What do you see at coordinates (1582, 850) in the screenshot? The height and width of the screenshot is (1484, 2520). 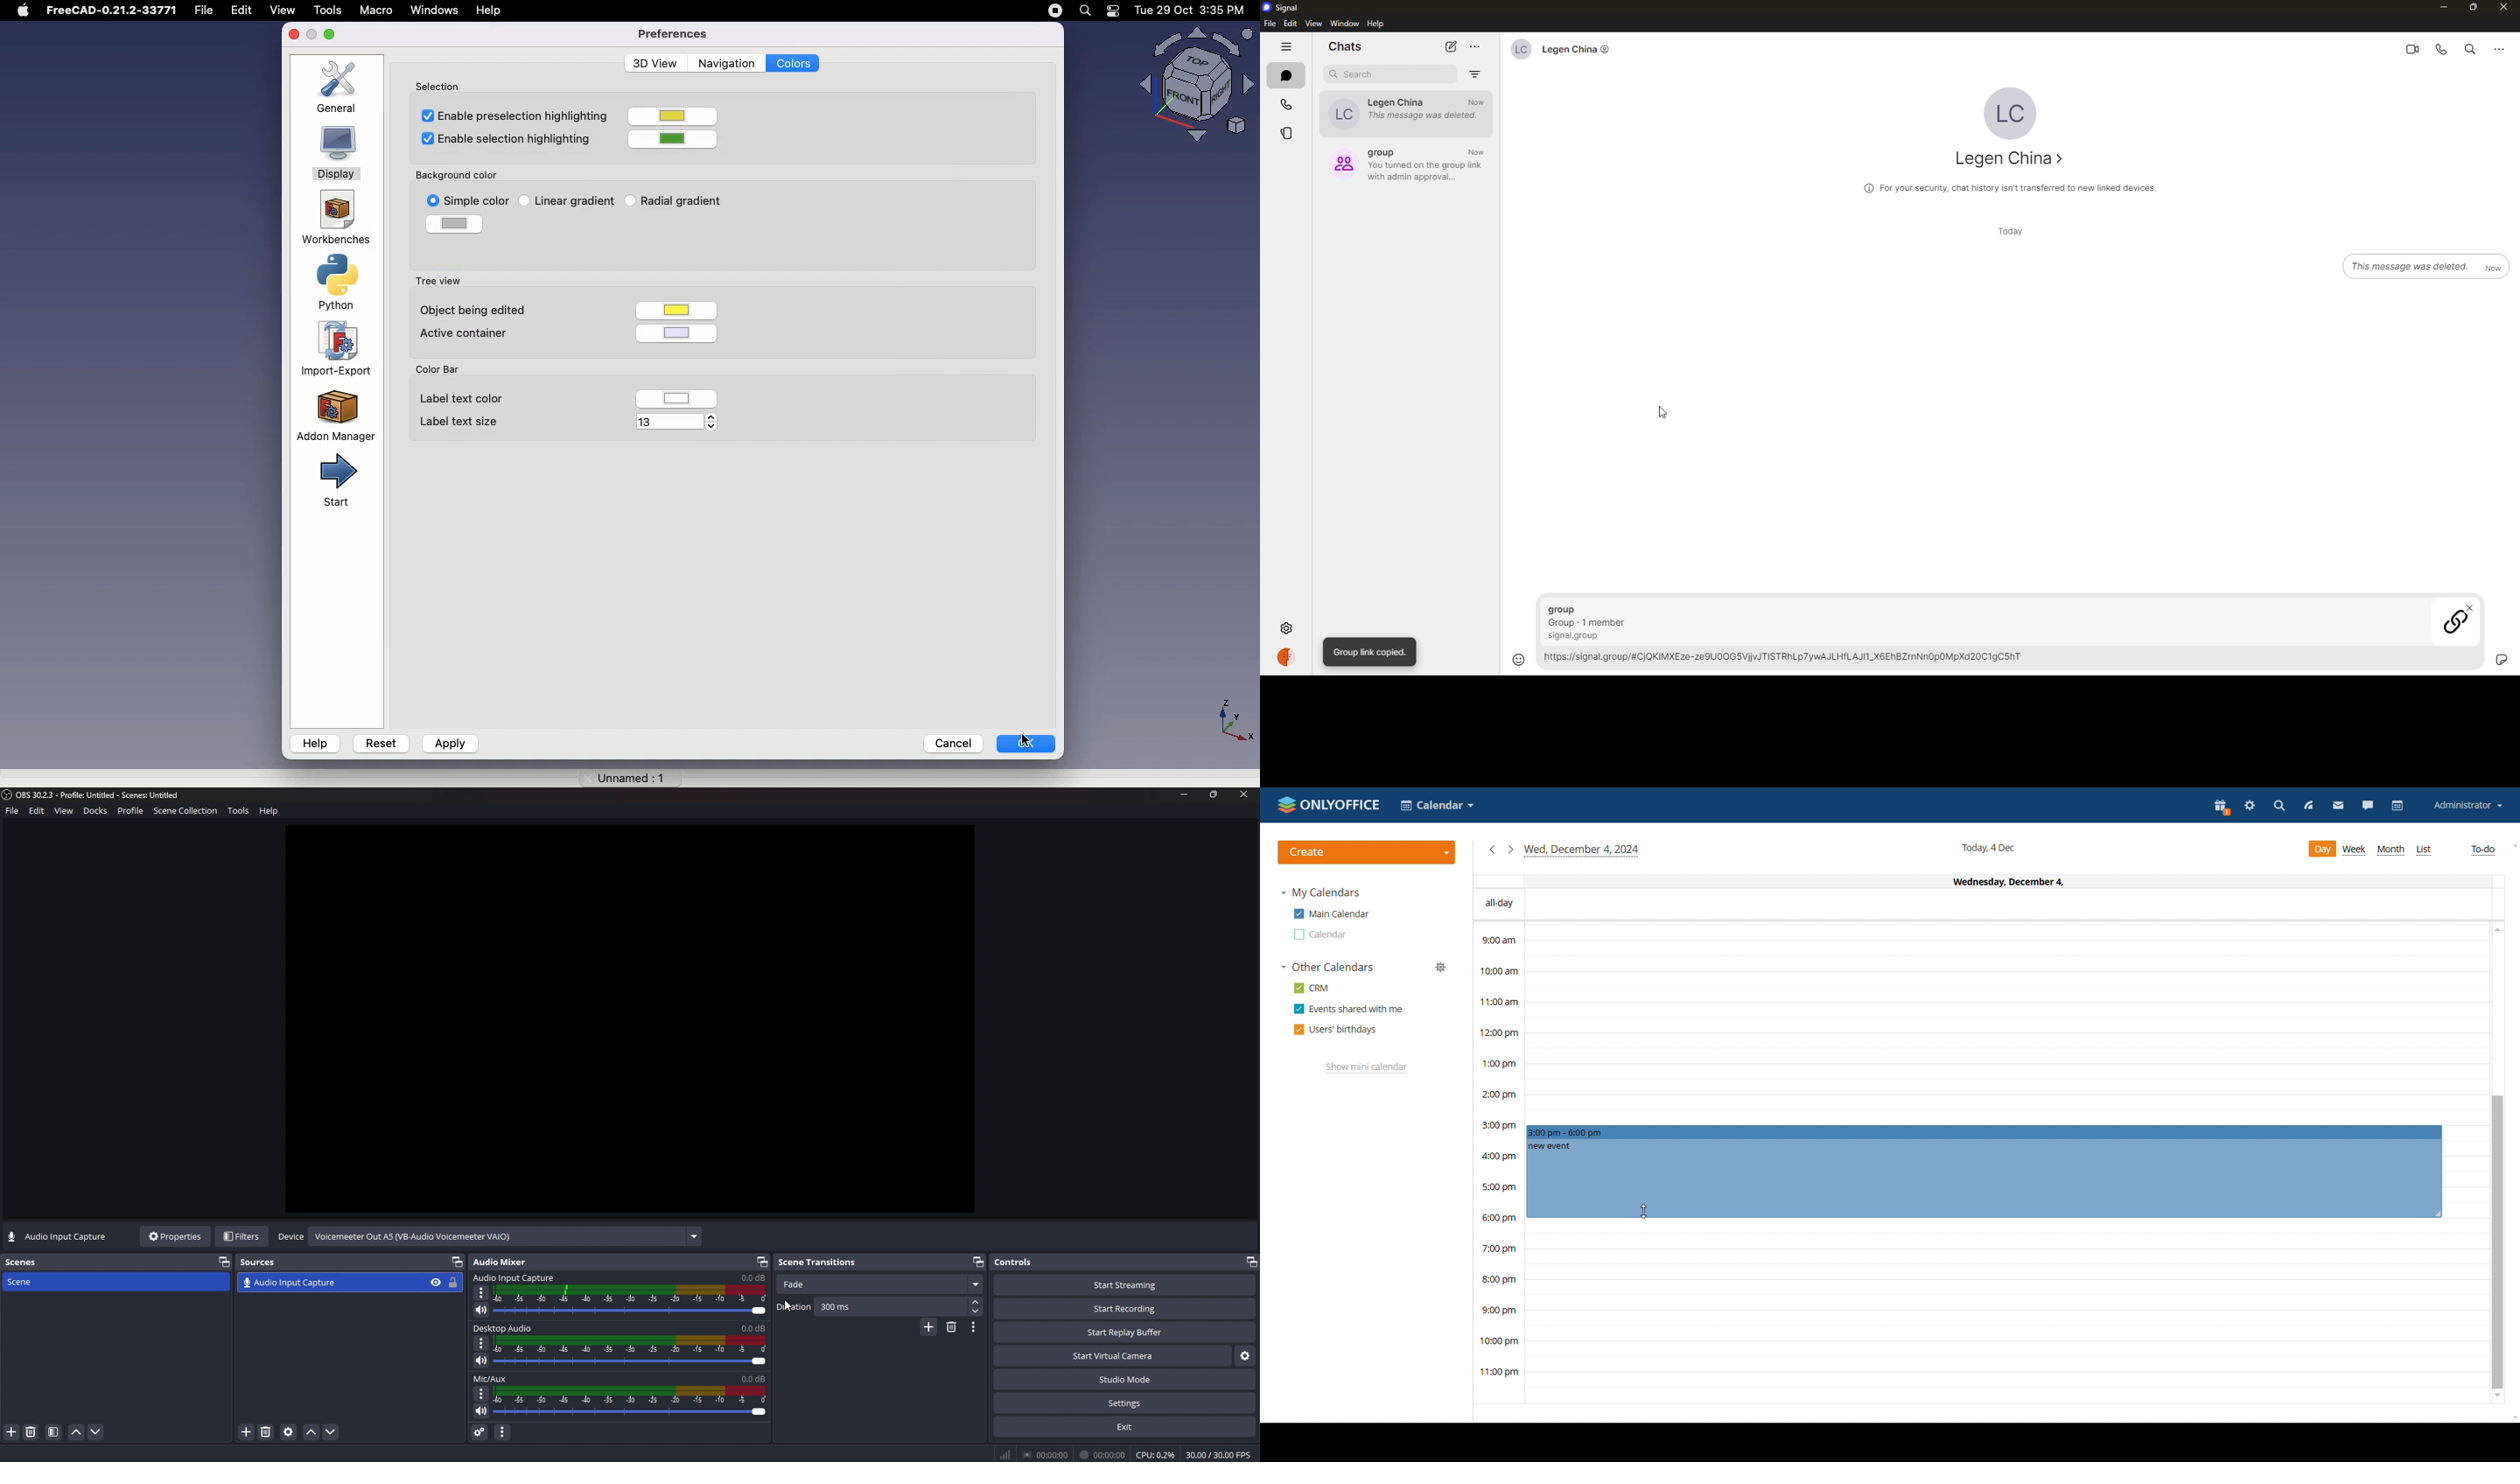 I see `today` at bounding box center [1582, 850].